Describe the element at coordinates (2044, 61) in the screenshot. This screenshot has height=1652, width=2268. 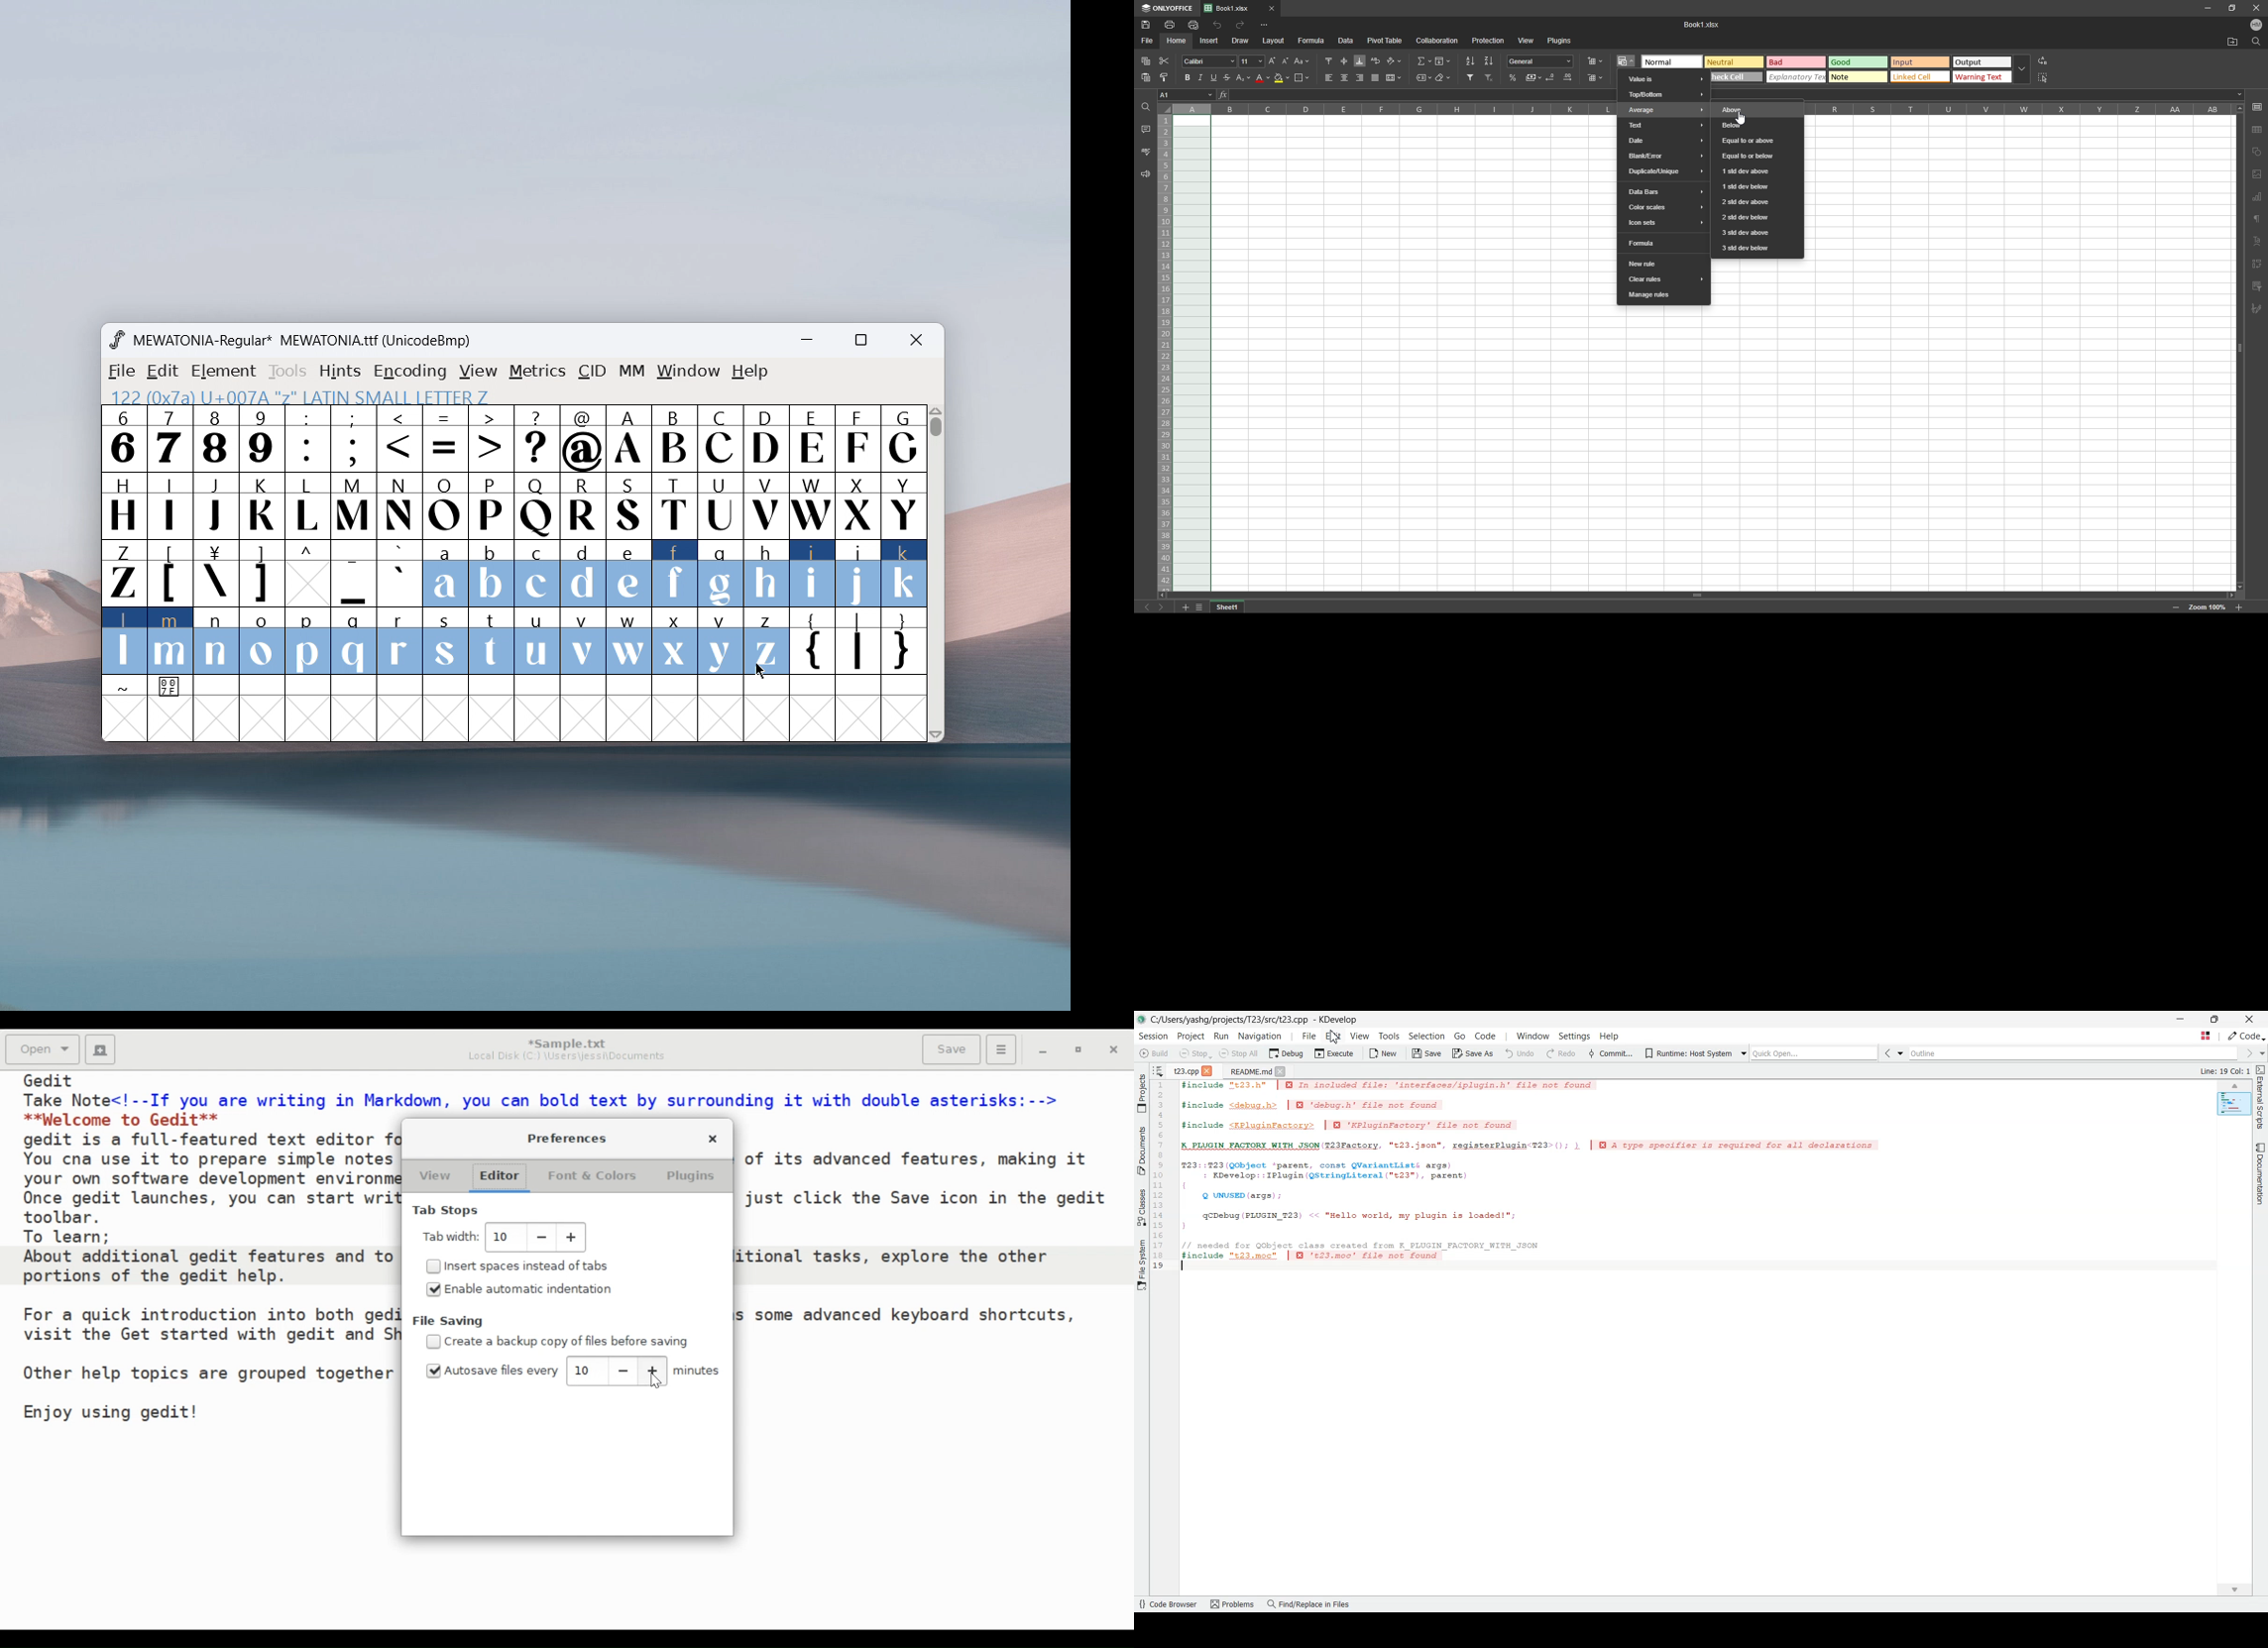
I see `replace` at that location.